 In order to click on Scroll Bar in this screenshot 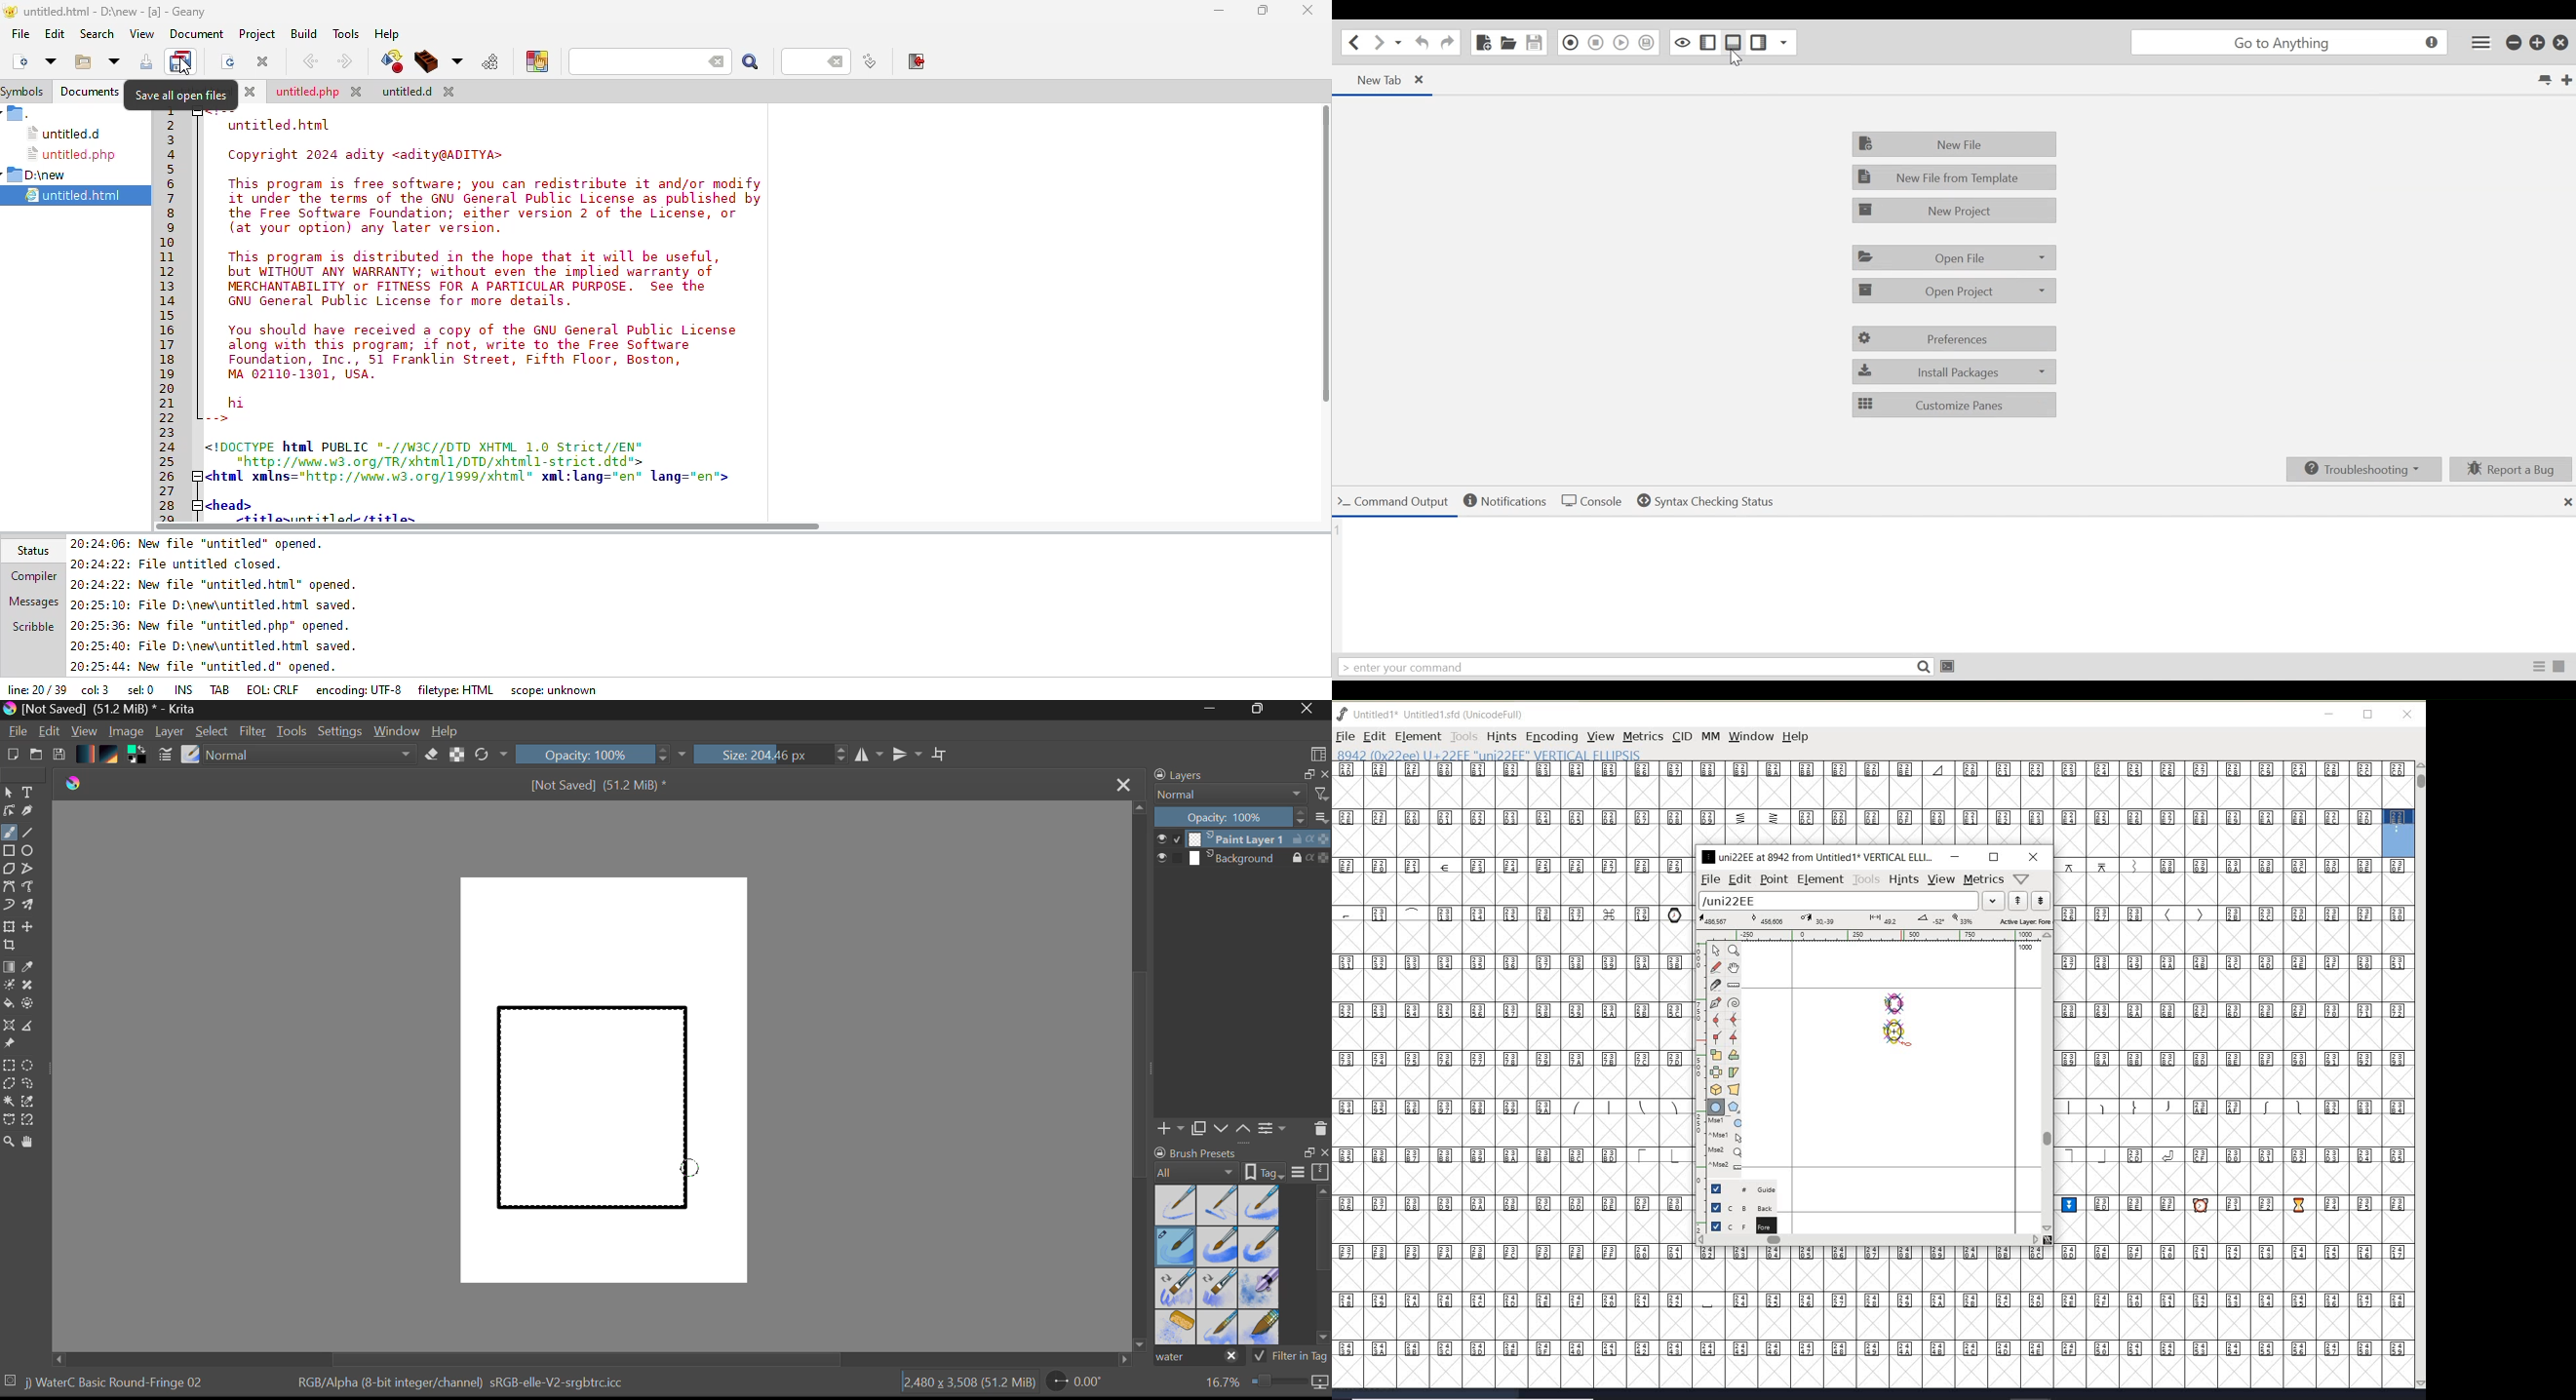, I will do `click(1140, 1078)`.